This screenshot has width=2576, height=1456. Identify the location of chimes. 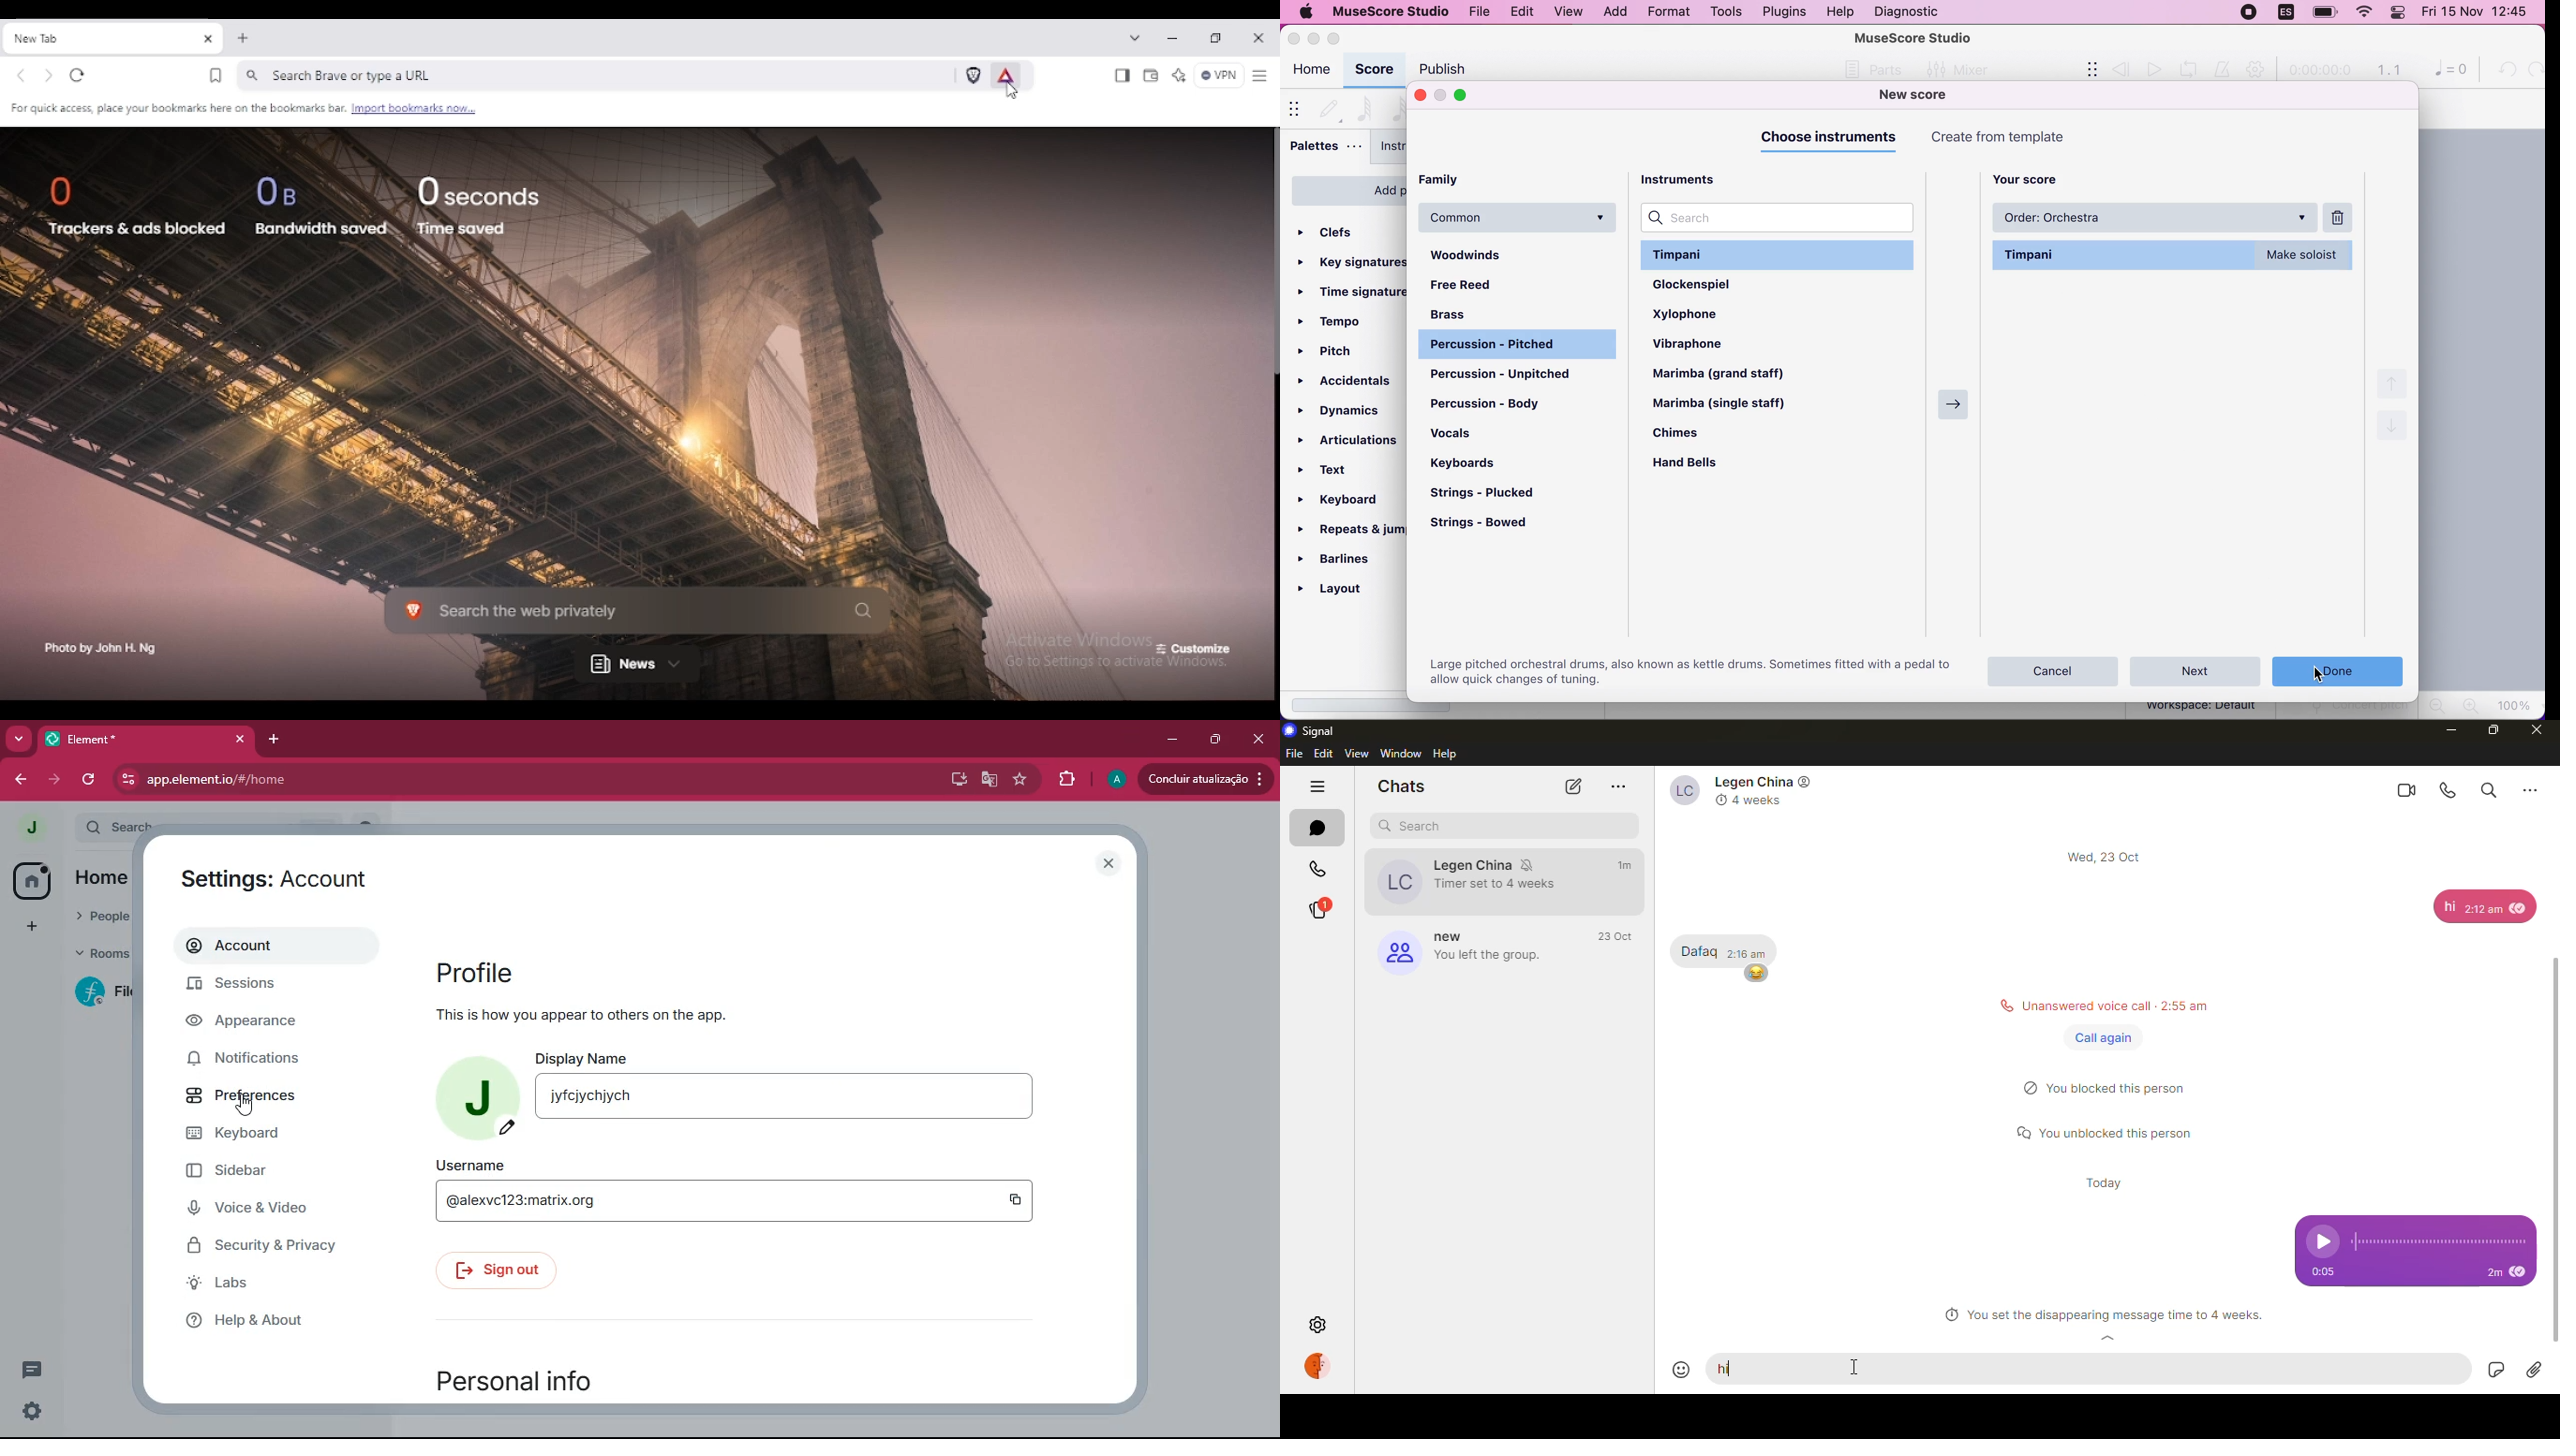
(1690, 436).